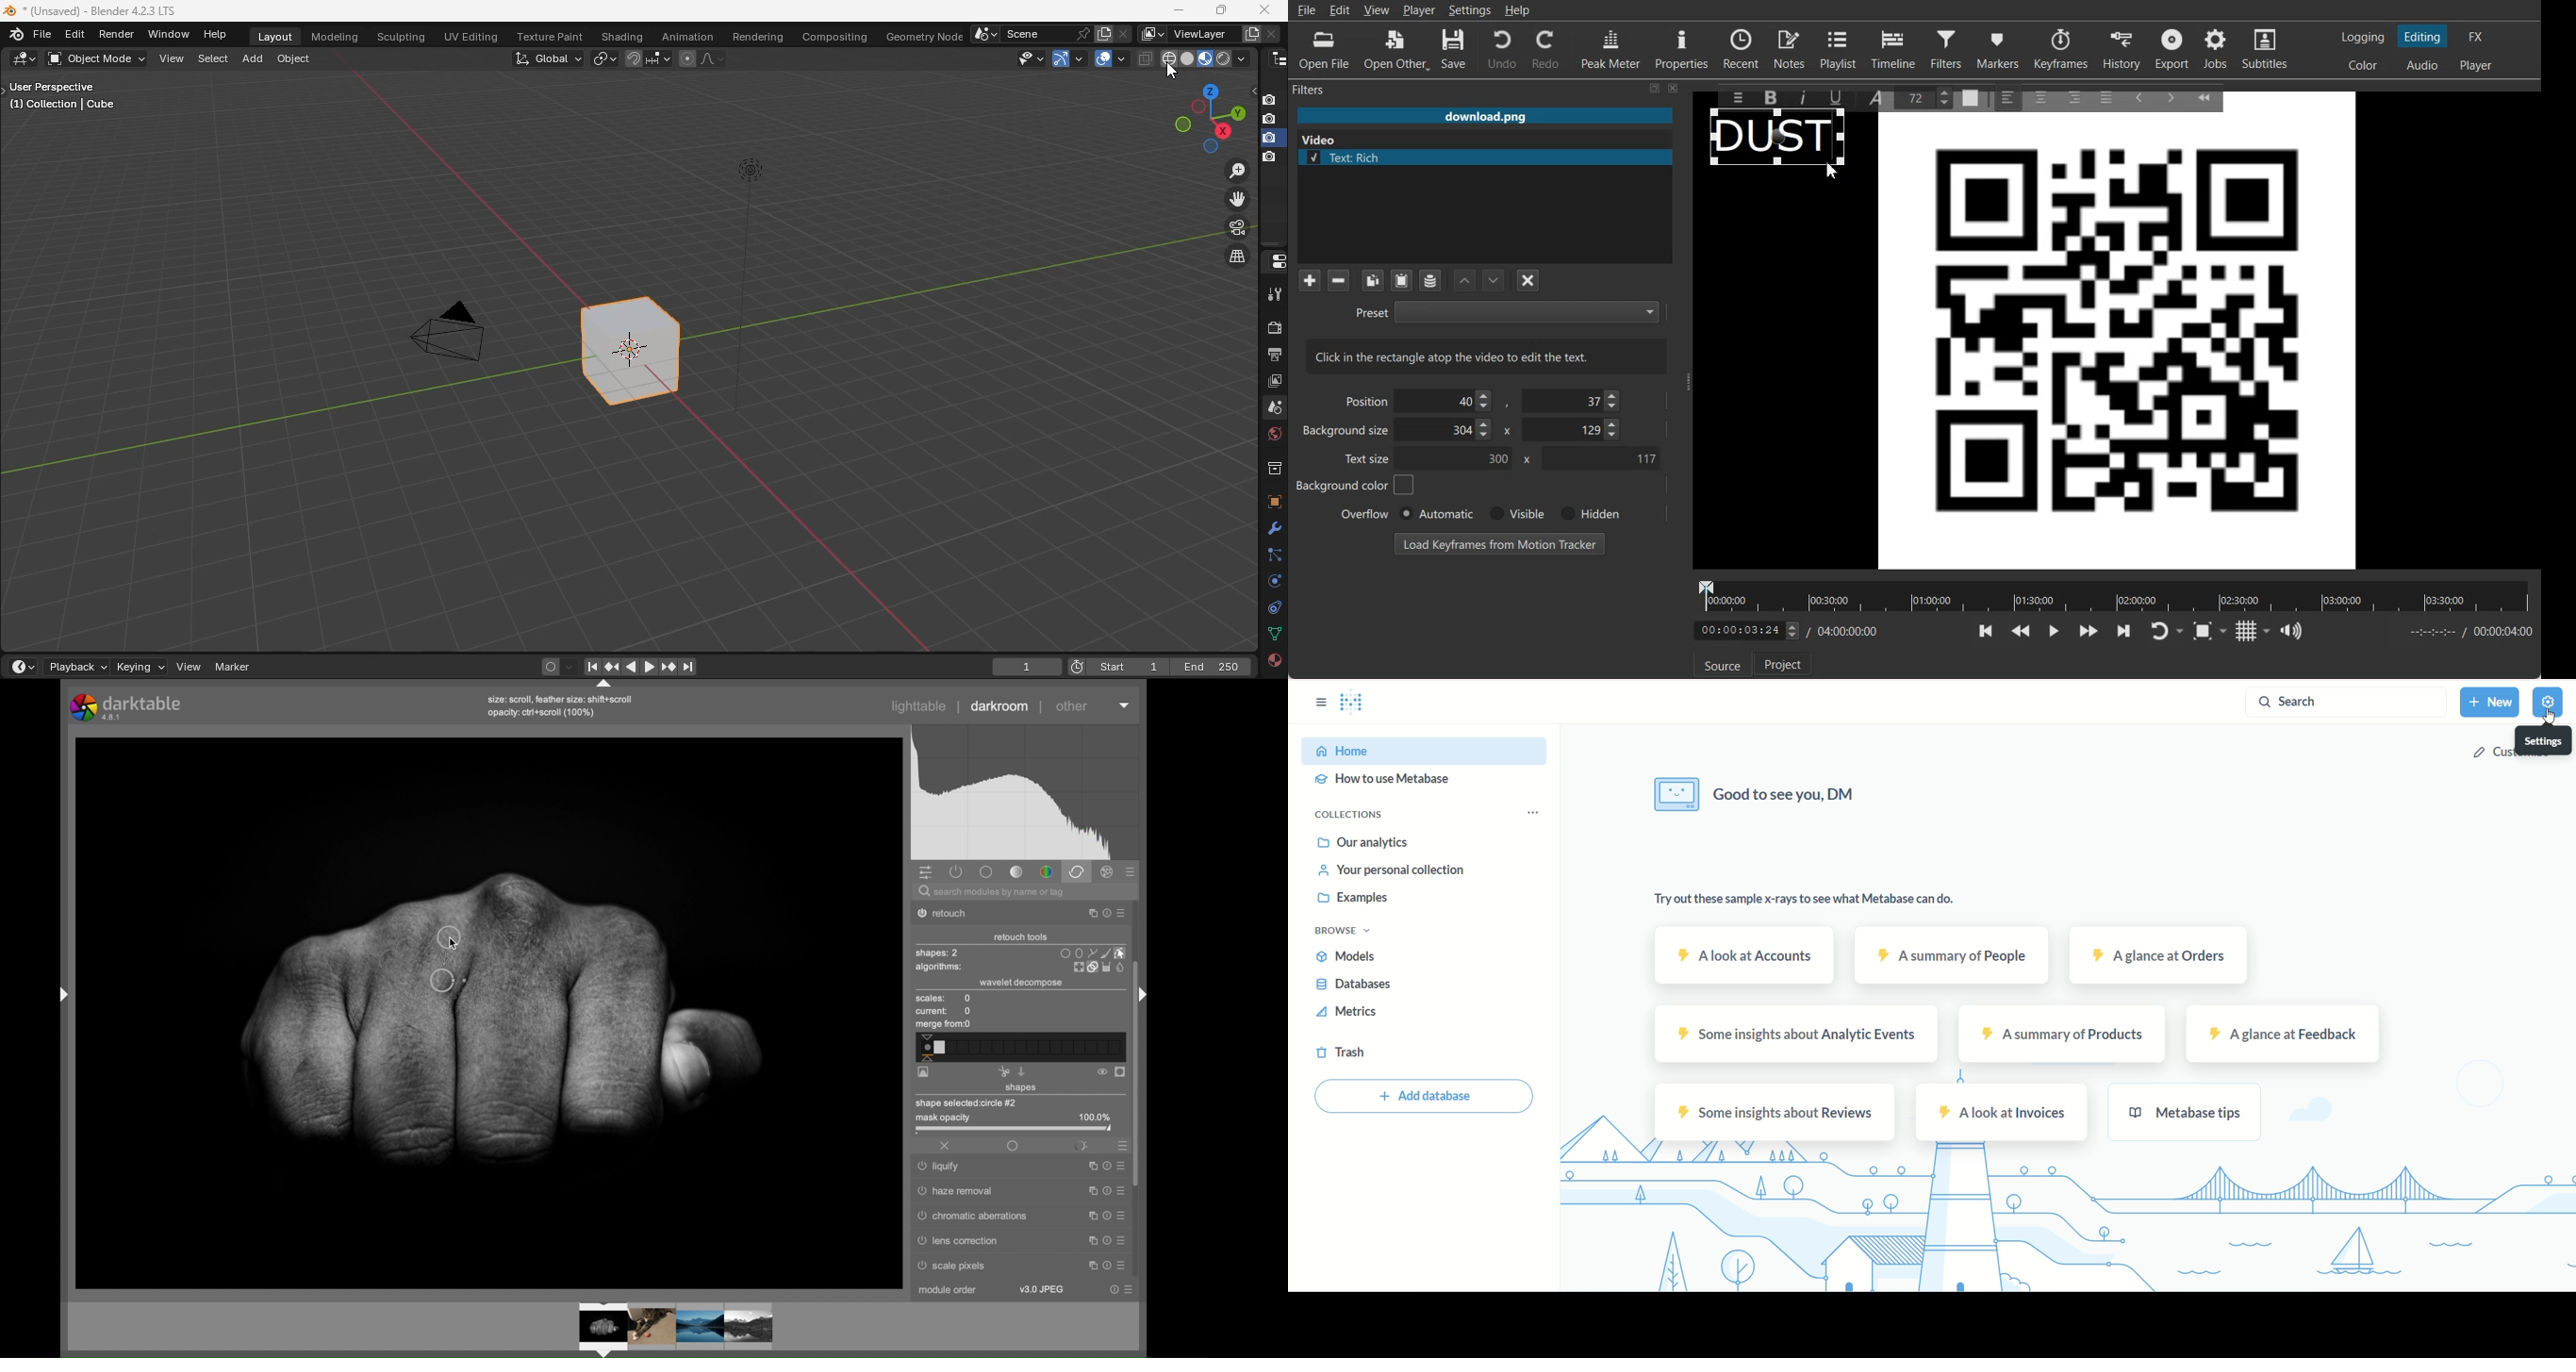  Describe the element at coordinates (402, 37) in the screenshot. I see `sculpting` at that location.